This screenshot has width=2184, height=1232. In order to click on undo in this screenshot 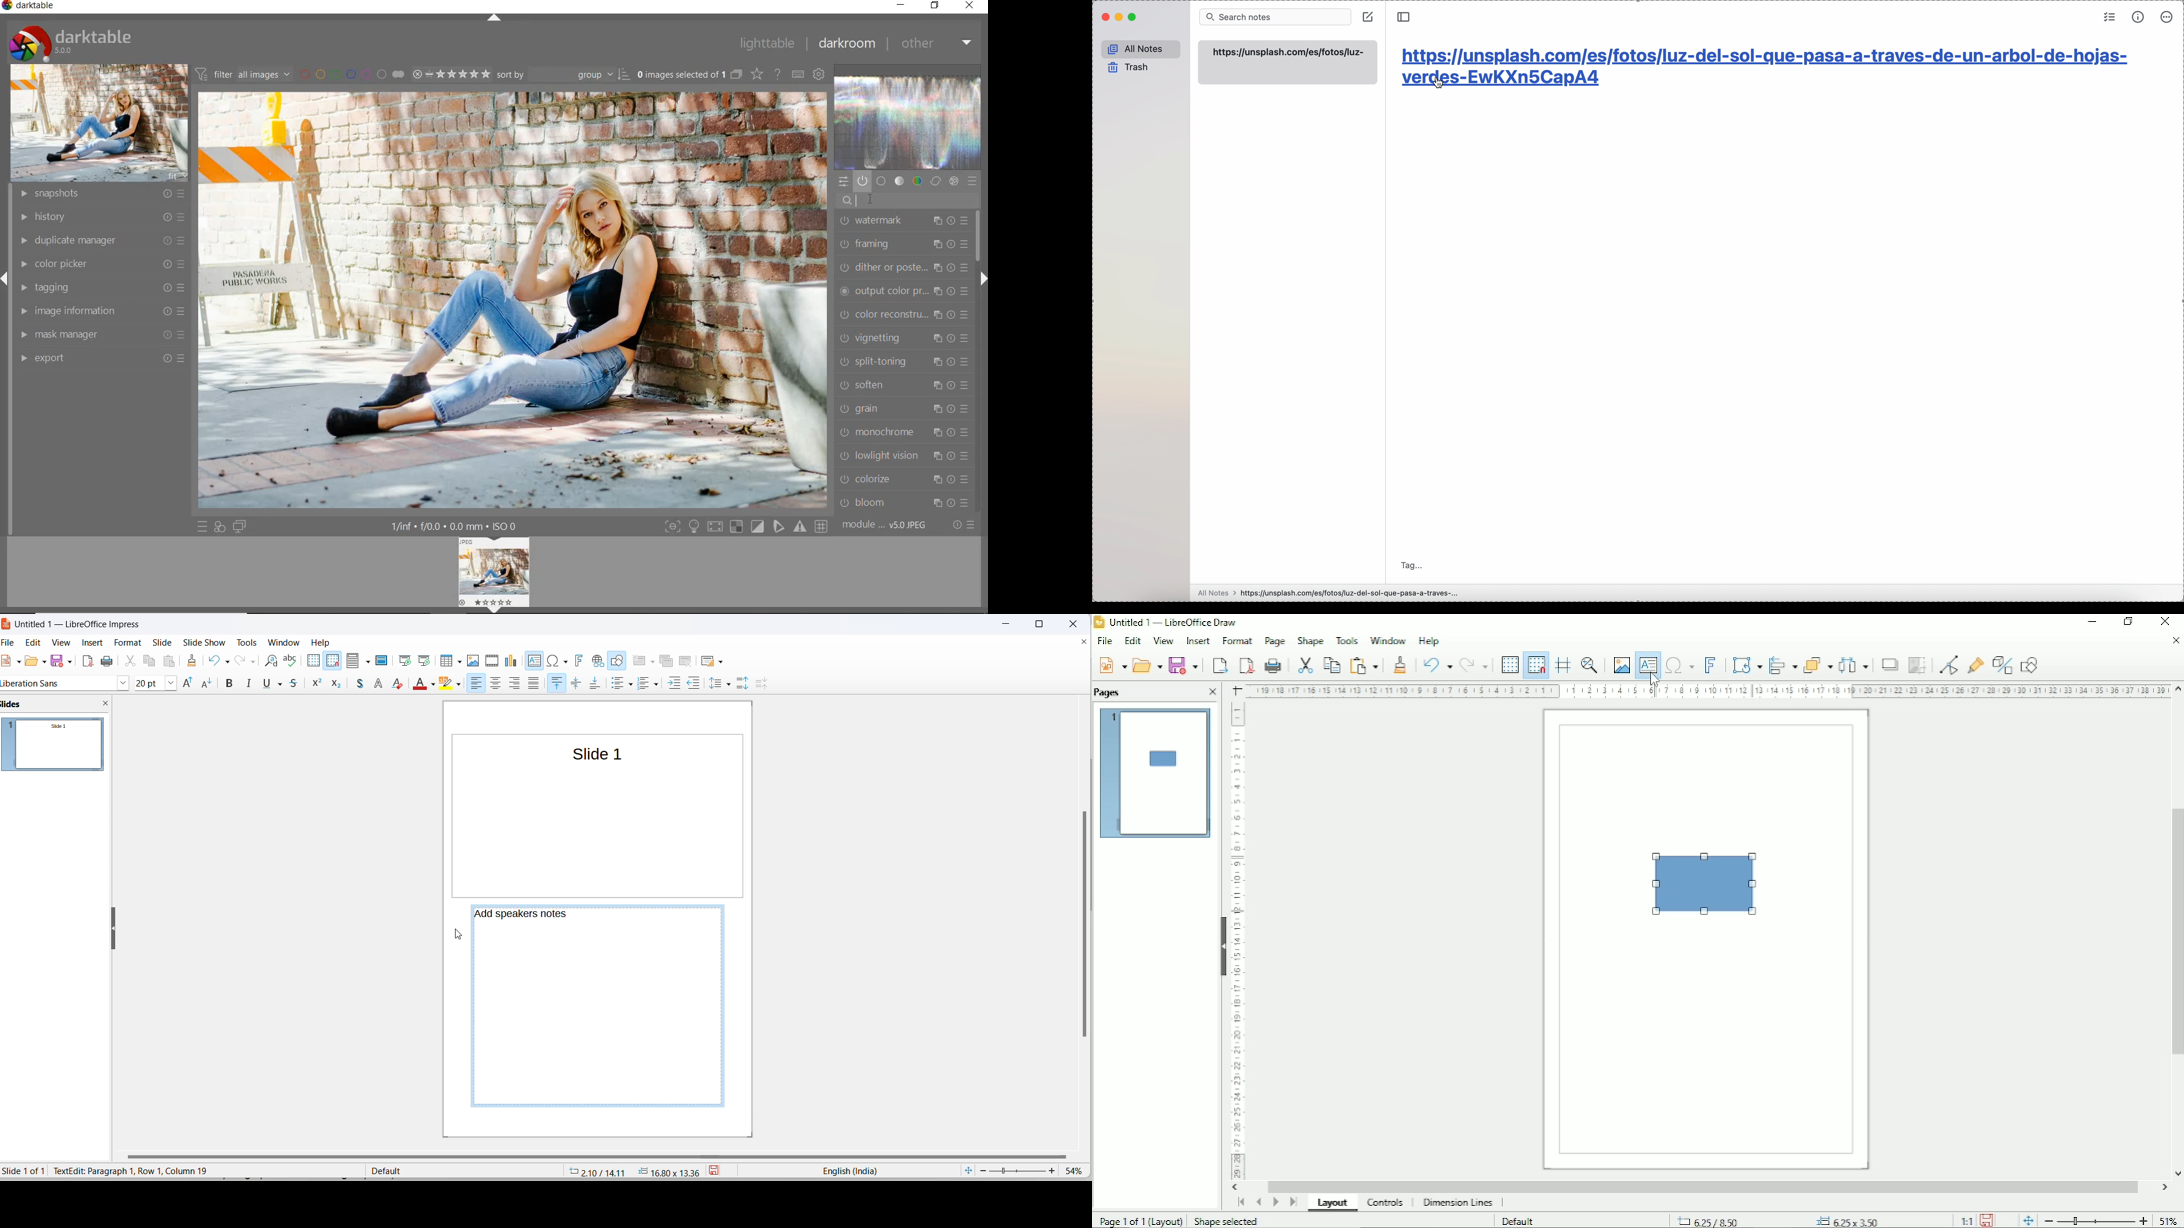, I will do `click(213, 660)`.